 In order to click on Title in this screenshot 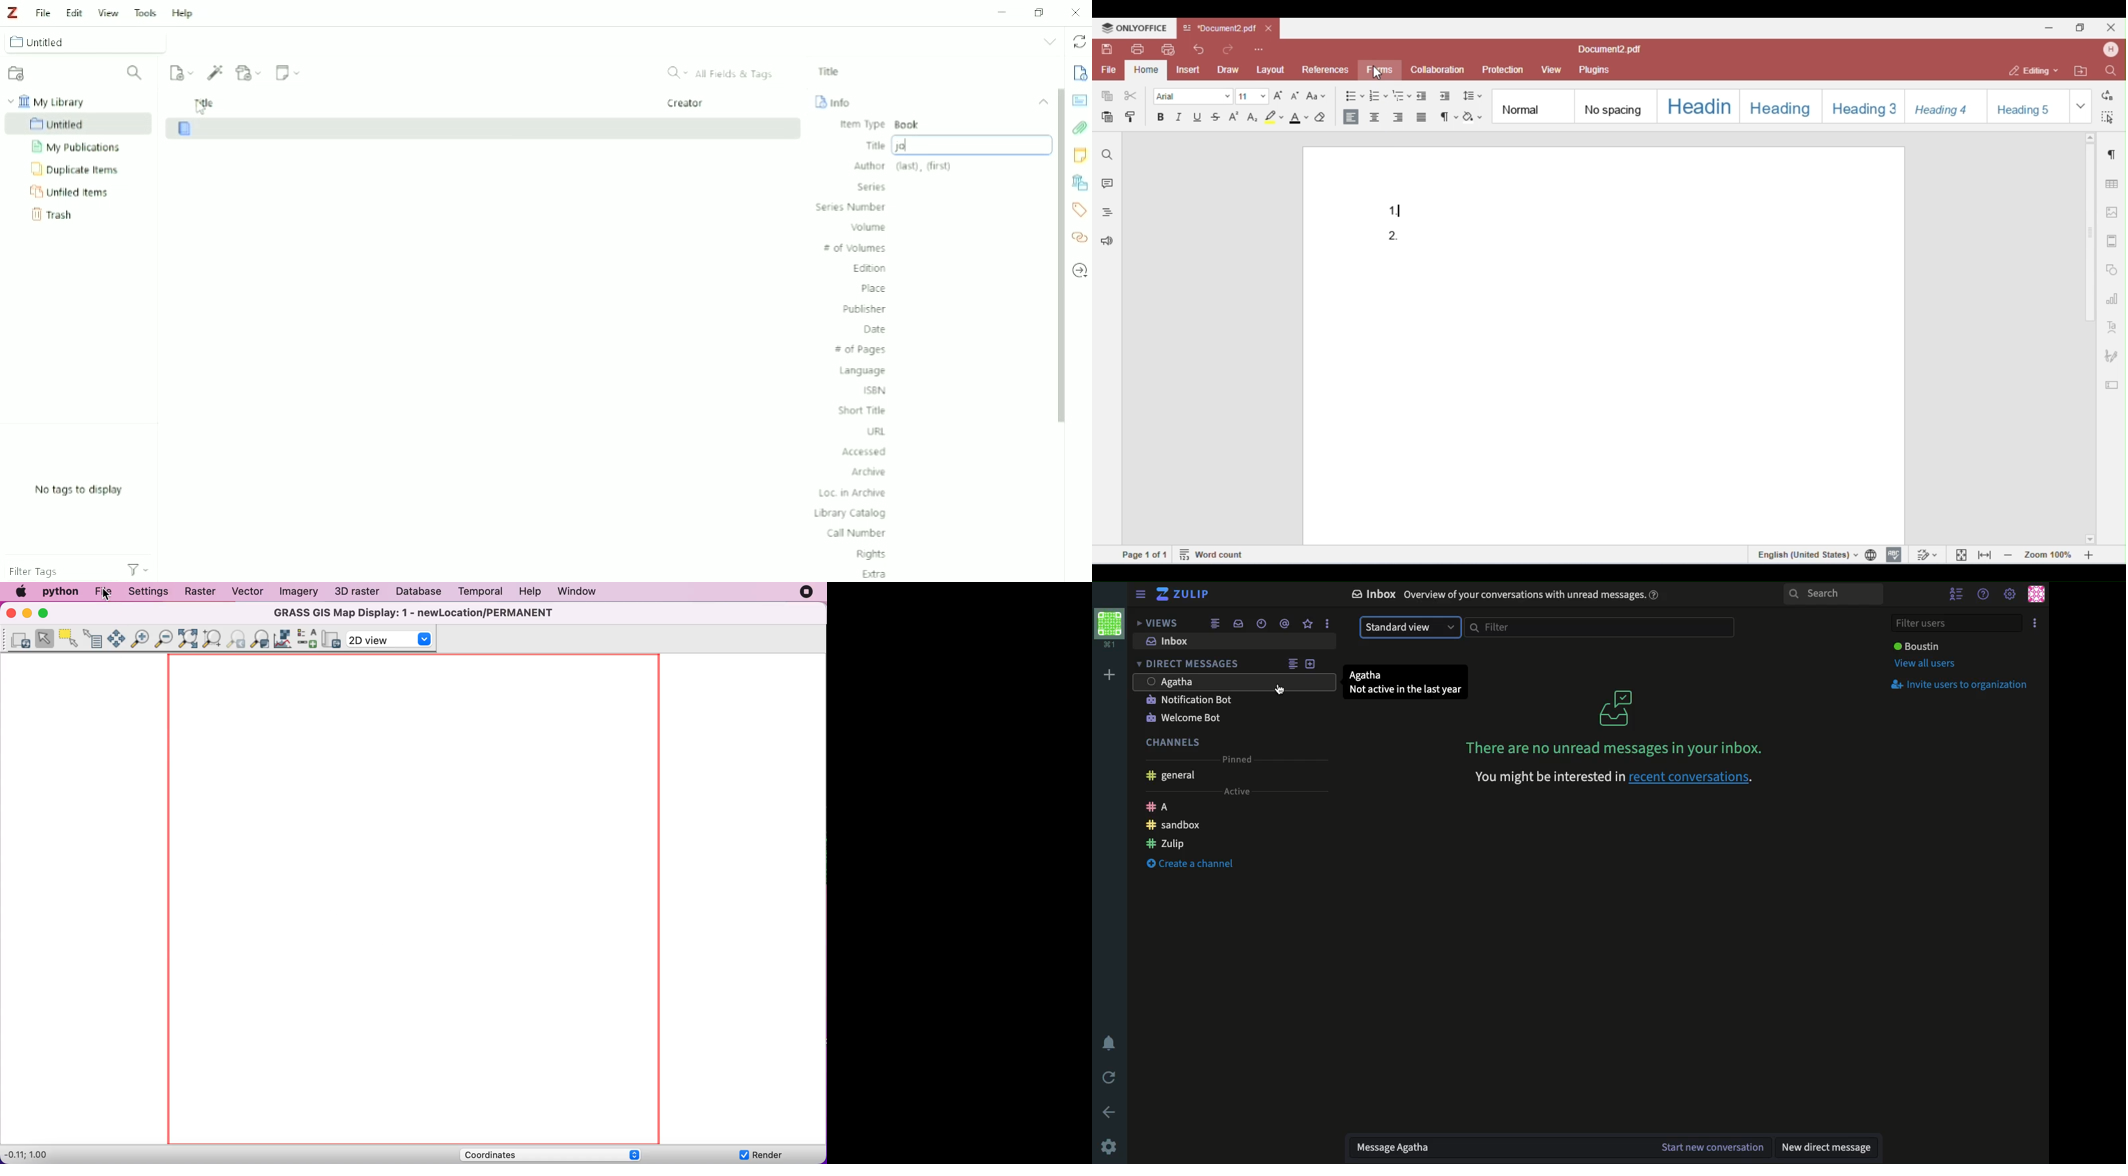, I will do `click(205, 102)`.